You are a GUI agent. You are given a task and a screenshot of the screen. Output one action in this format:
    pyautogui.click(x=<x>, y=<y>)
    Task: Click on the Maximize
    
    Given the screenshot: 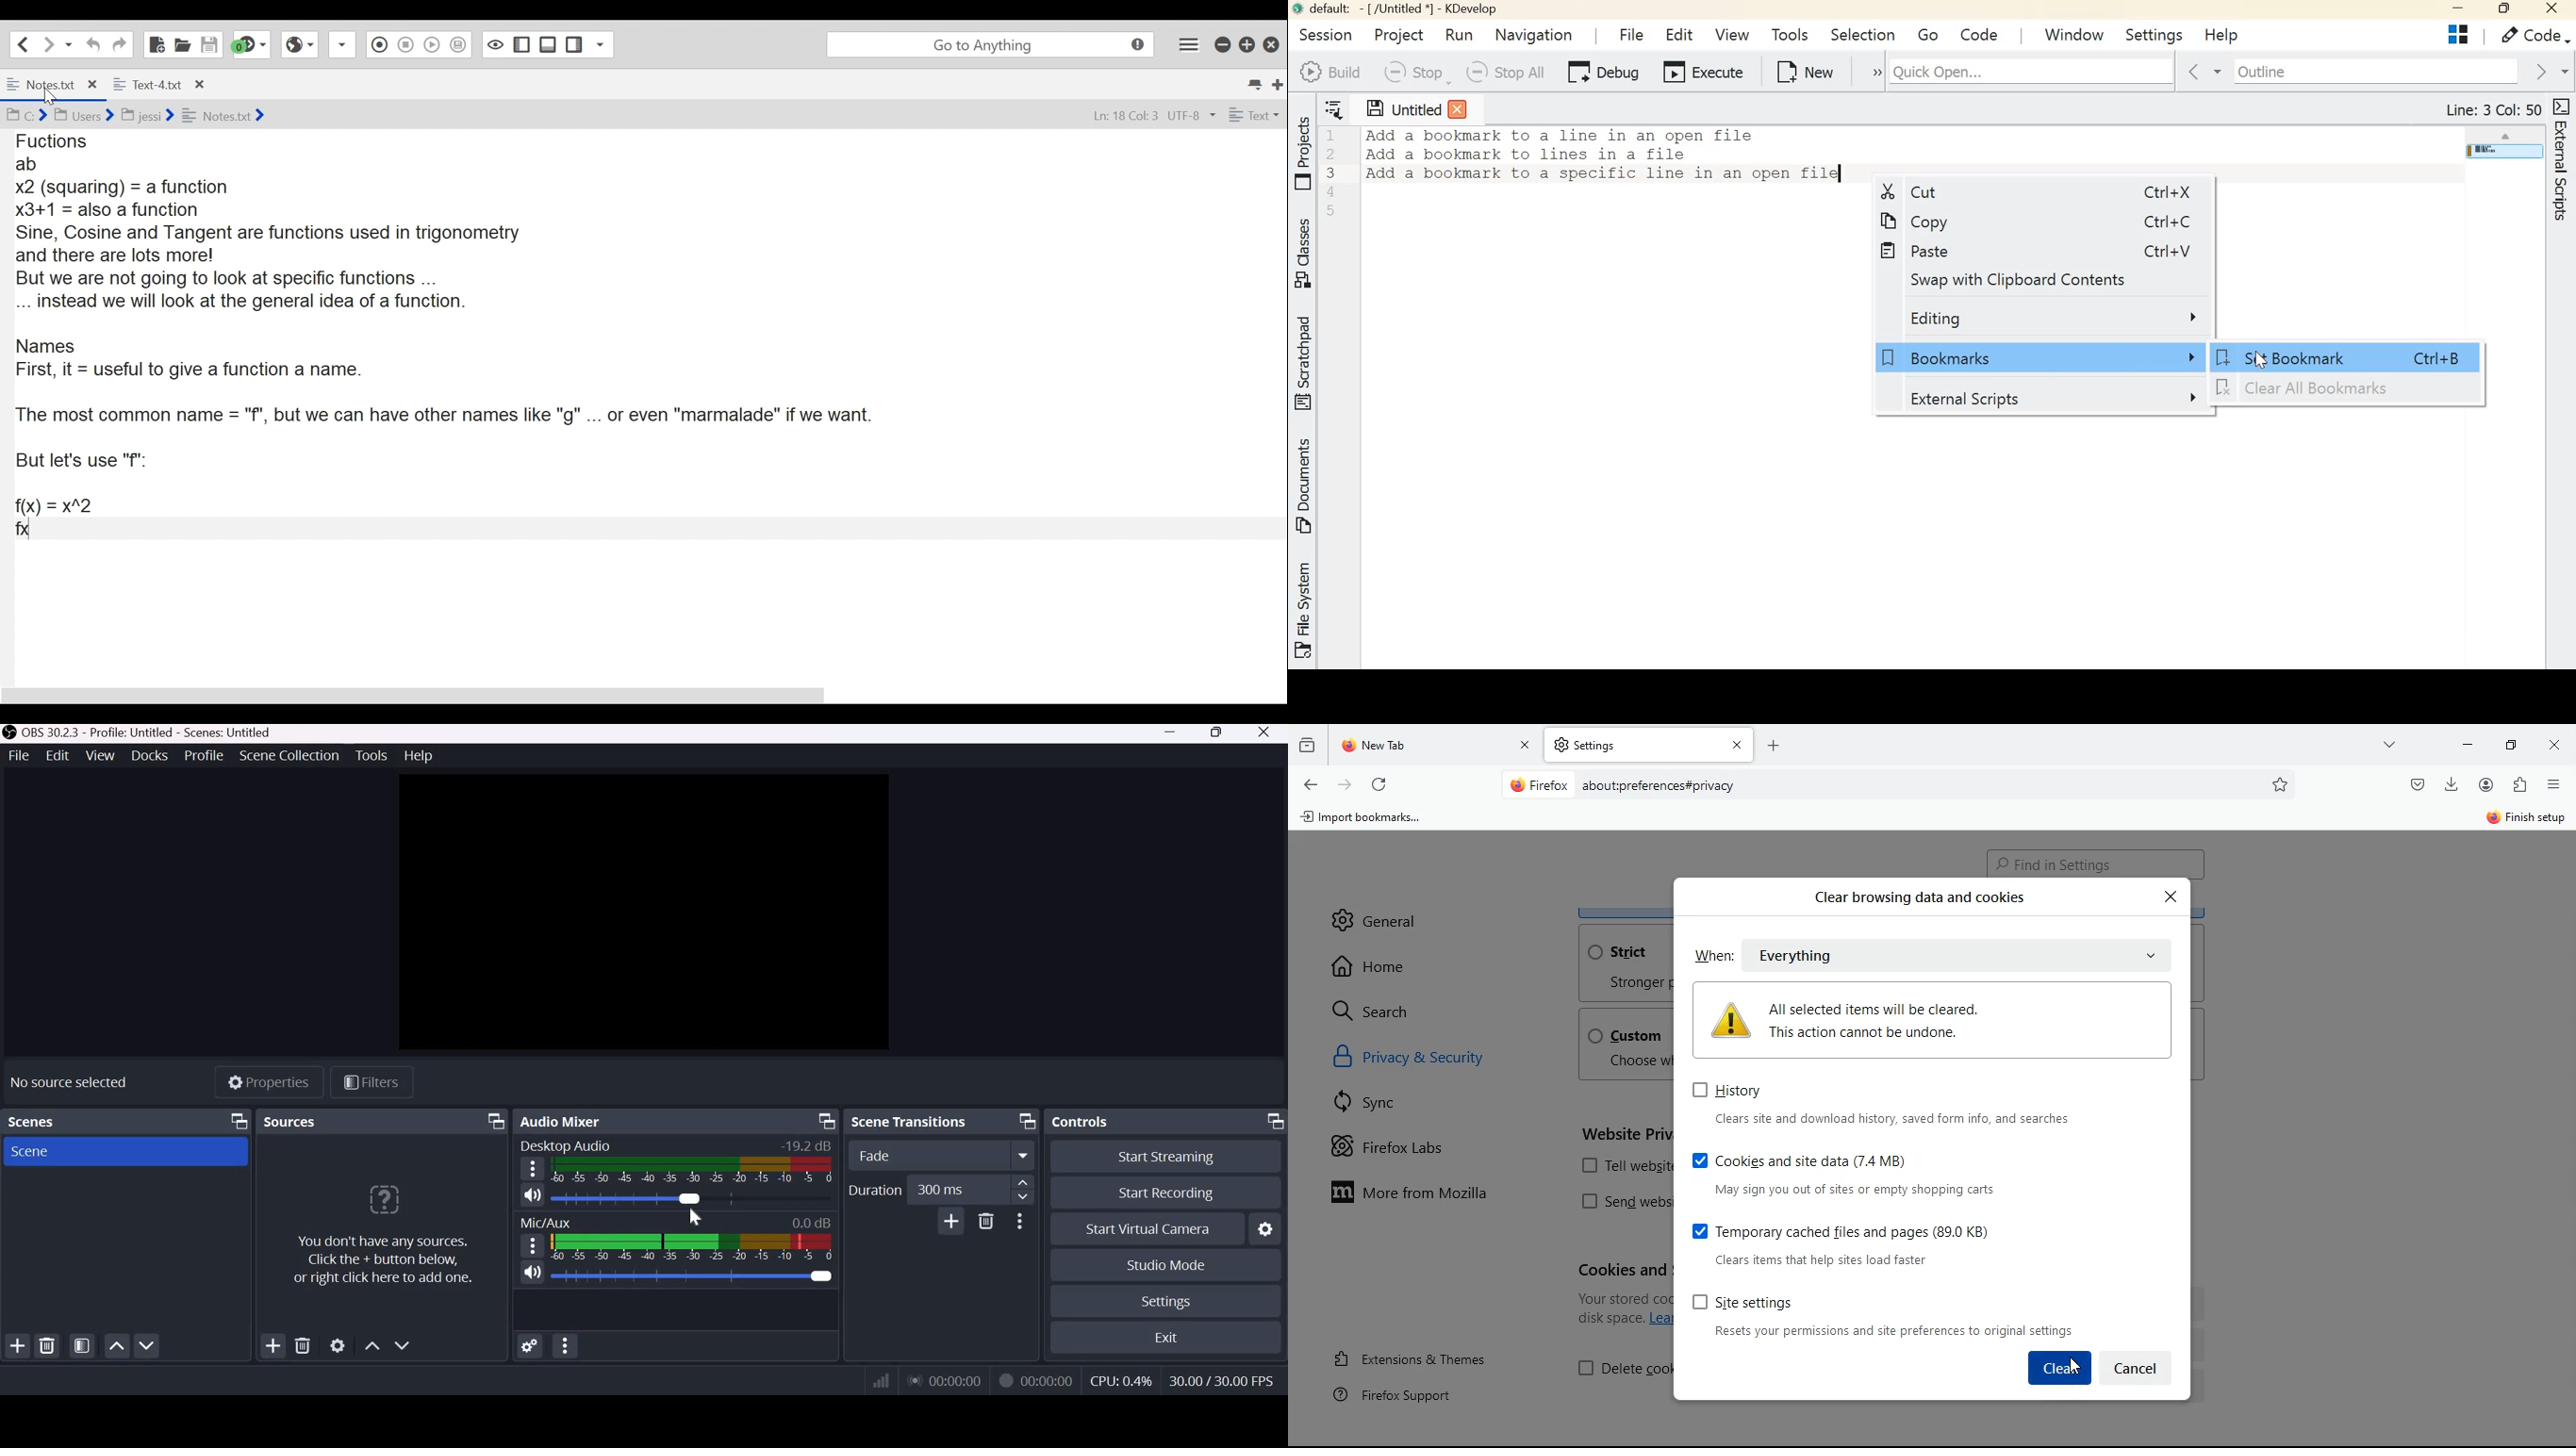 What is the action you would take?
    pyautogui.click(x=2507, y=9)
    